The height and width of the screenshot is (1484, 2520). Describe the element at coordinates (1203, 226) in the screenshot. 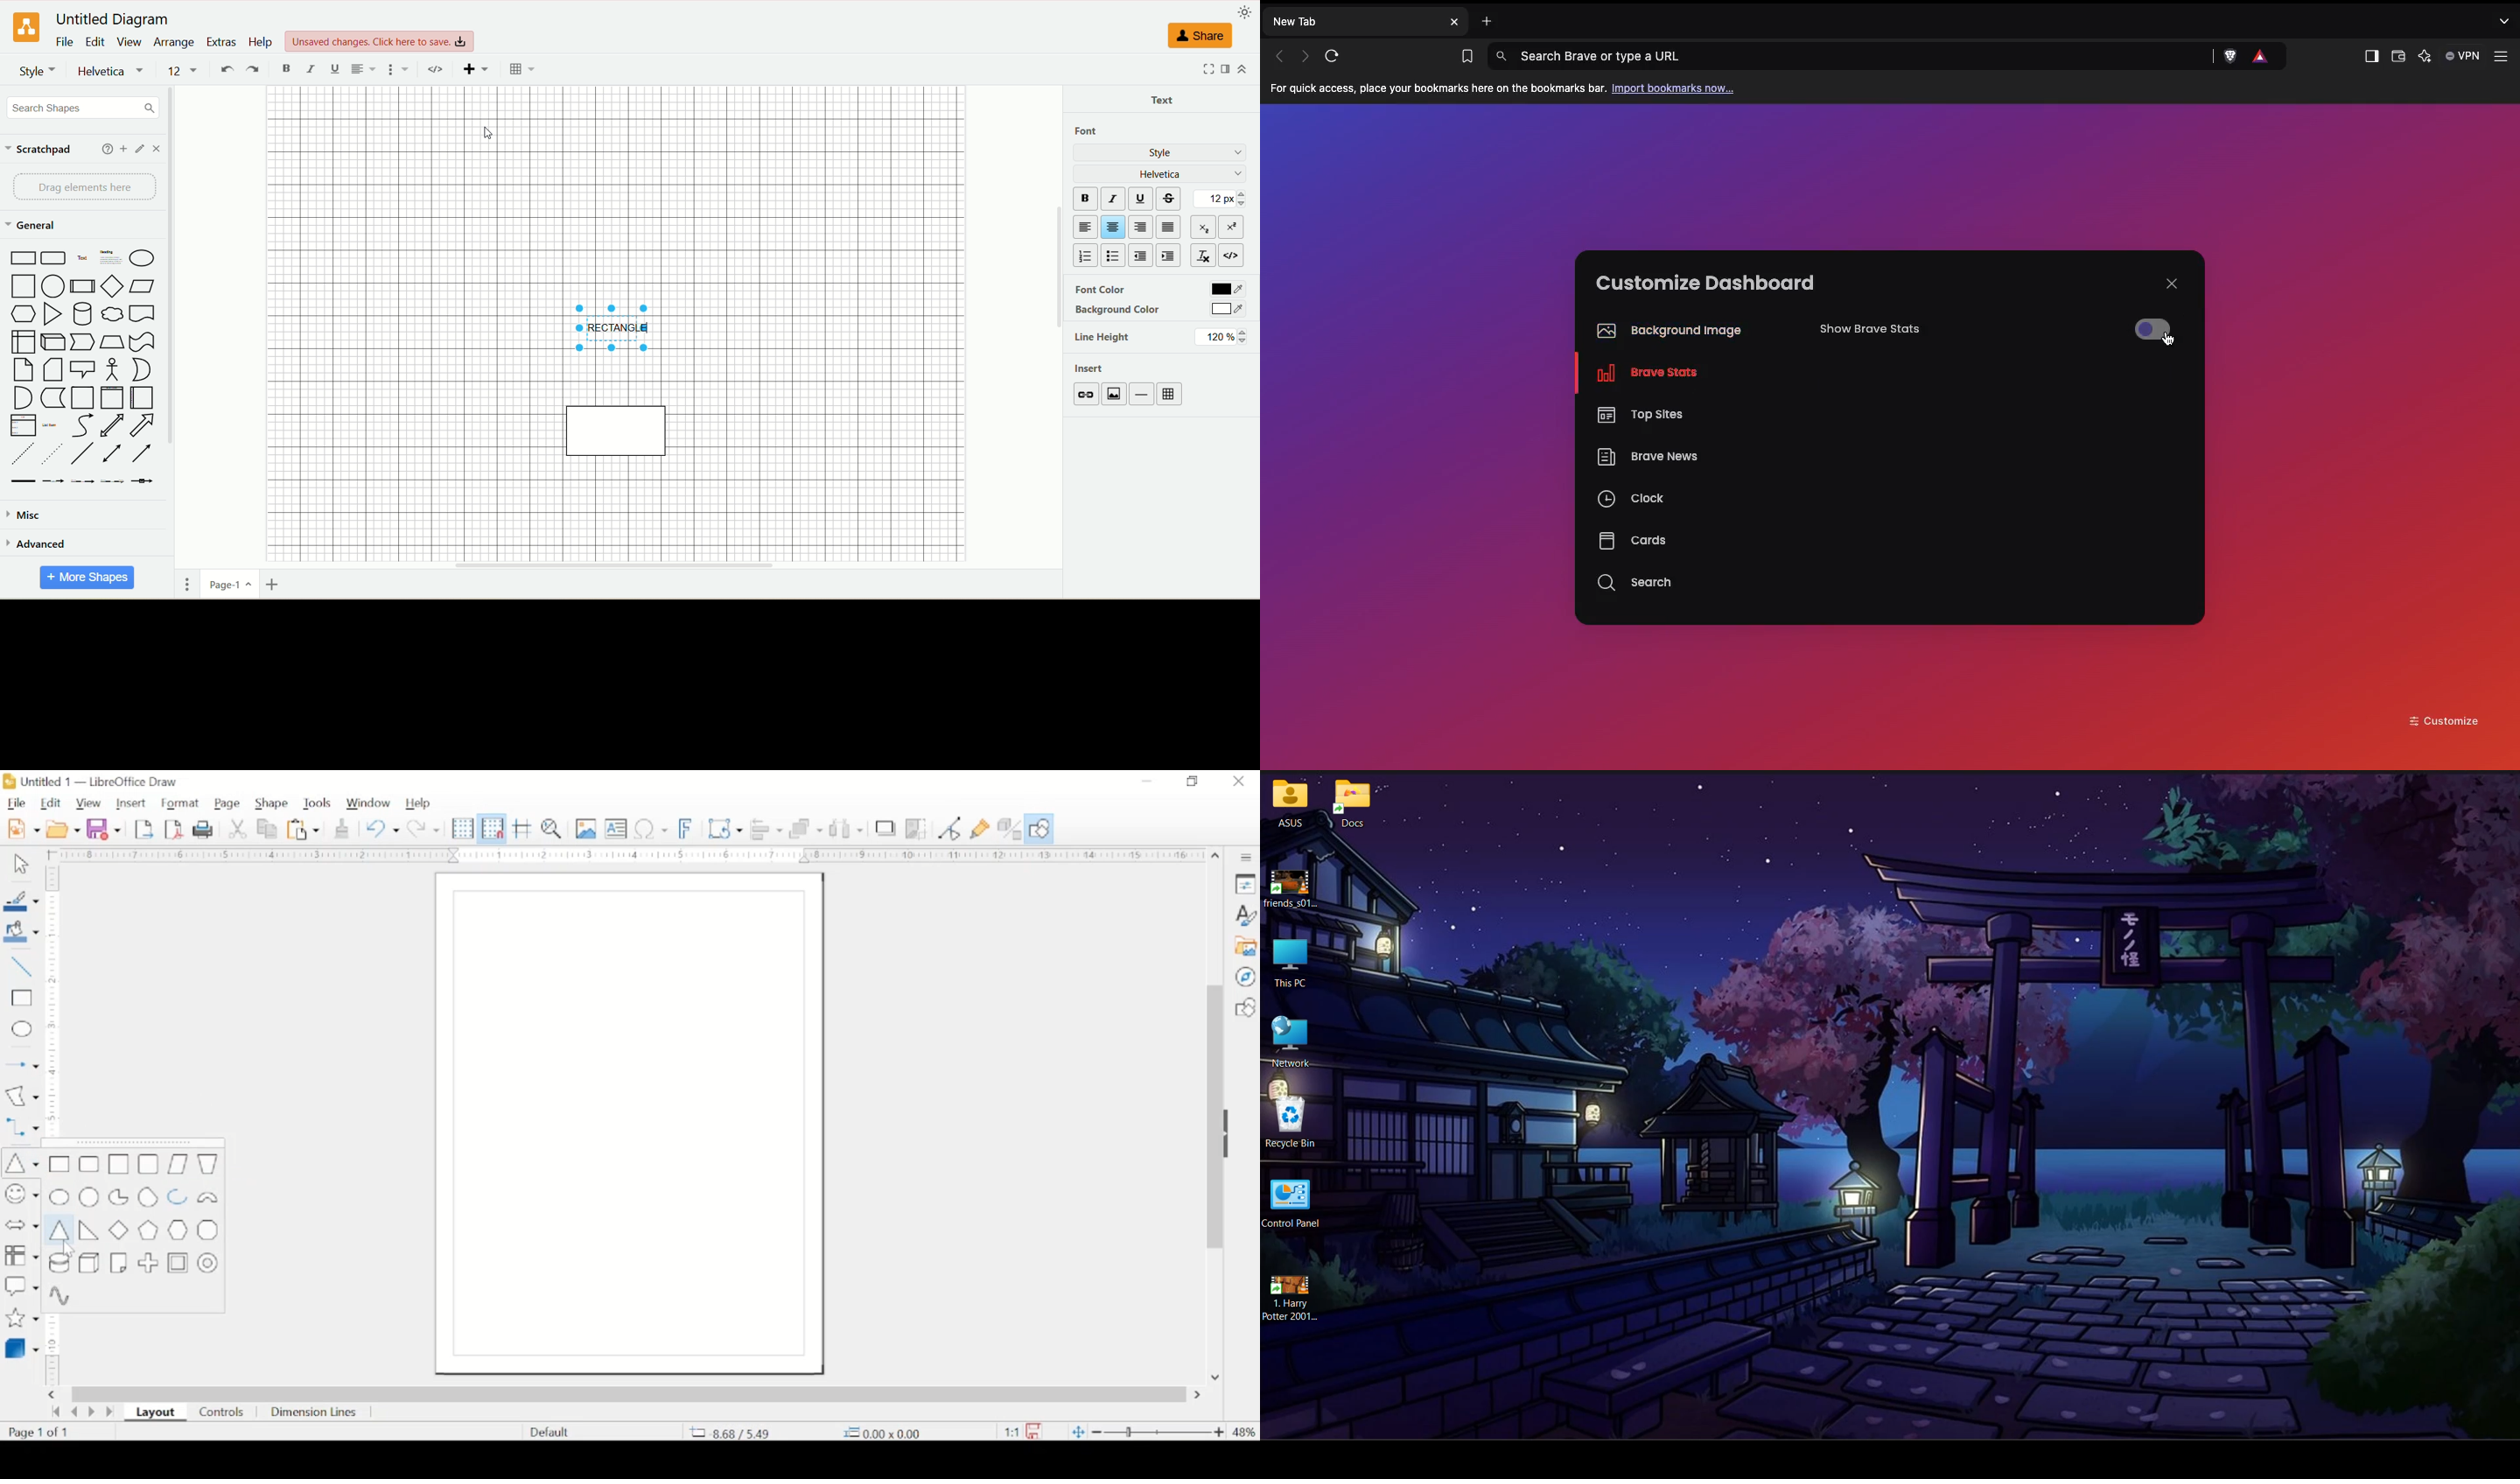

I see `subscript` at that location.